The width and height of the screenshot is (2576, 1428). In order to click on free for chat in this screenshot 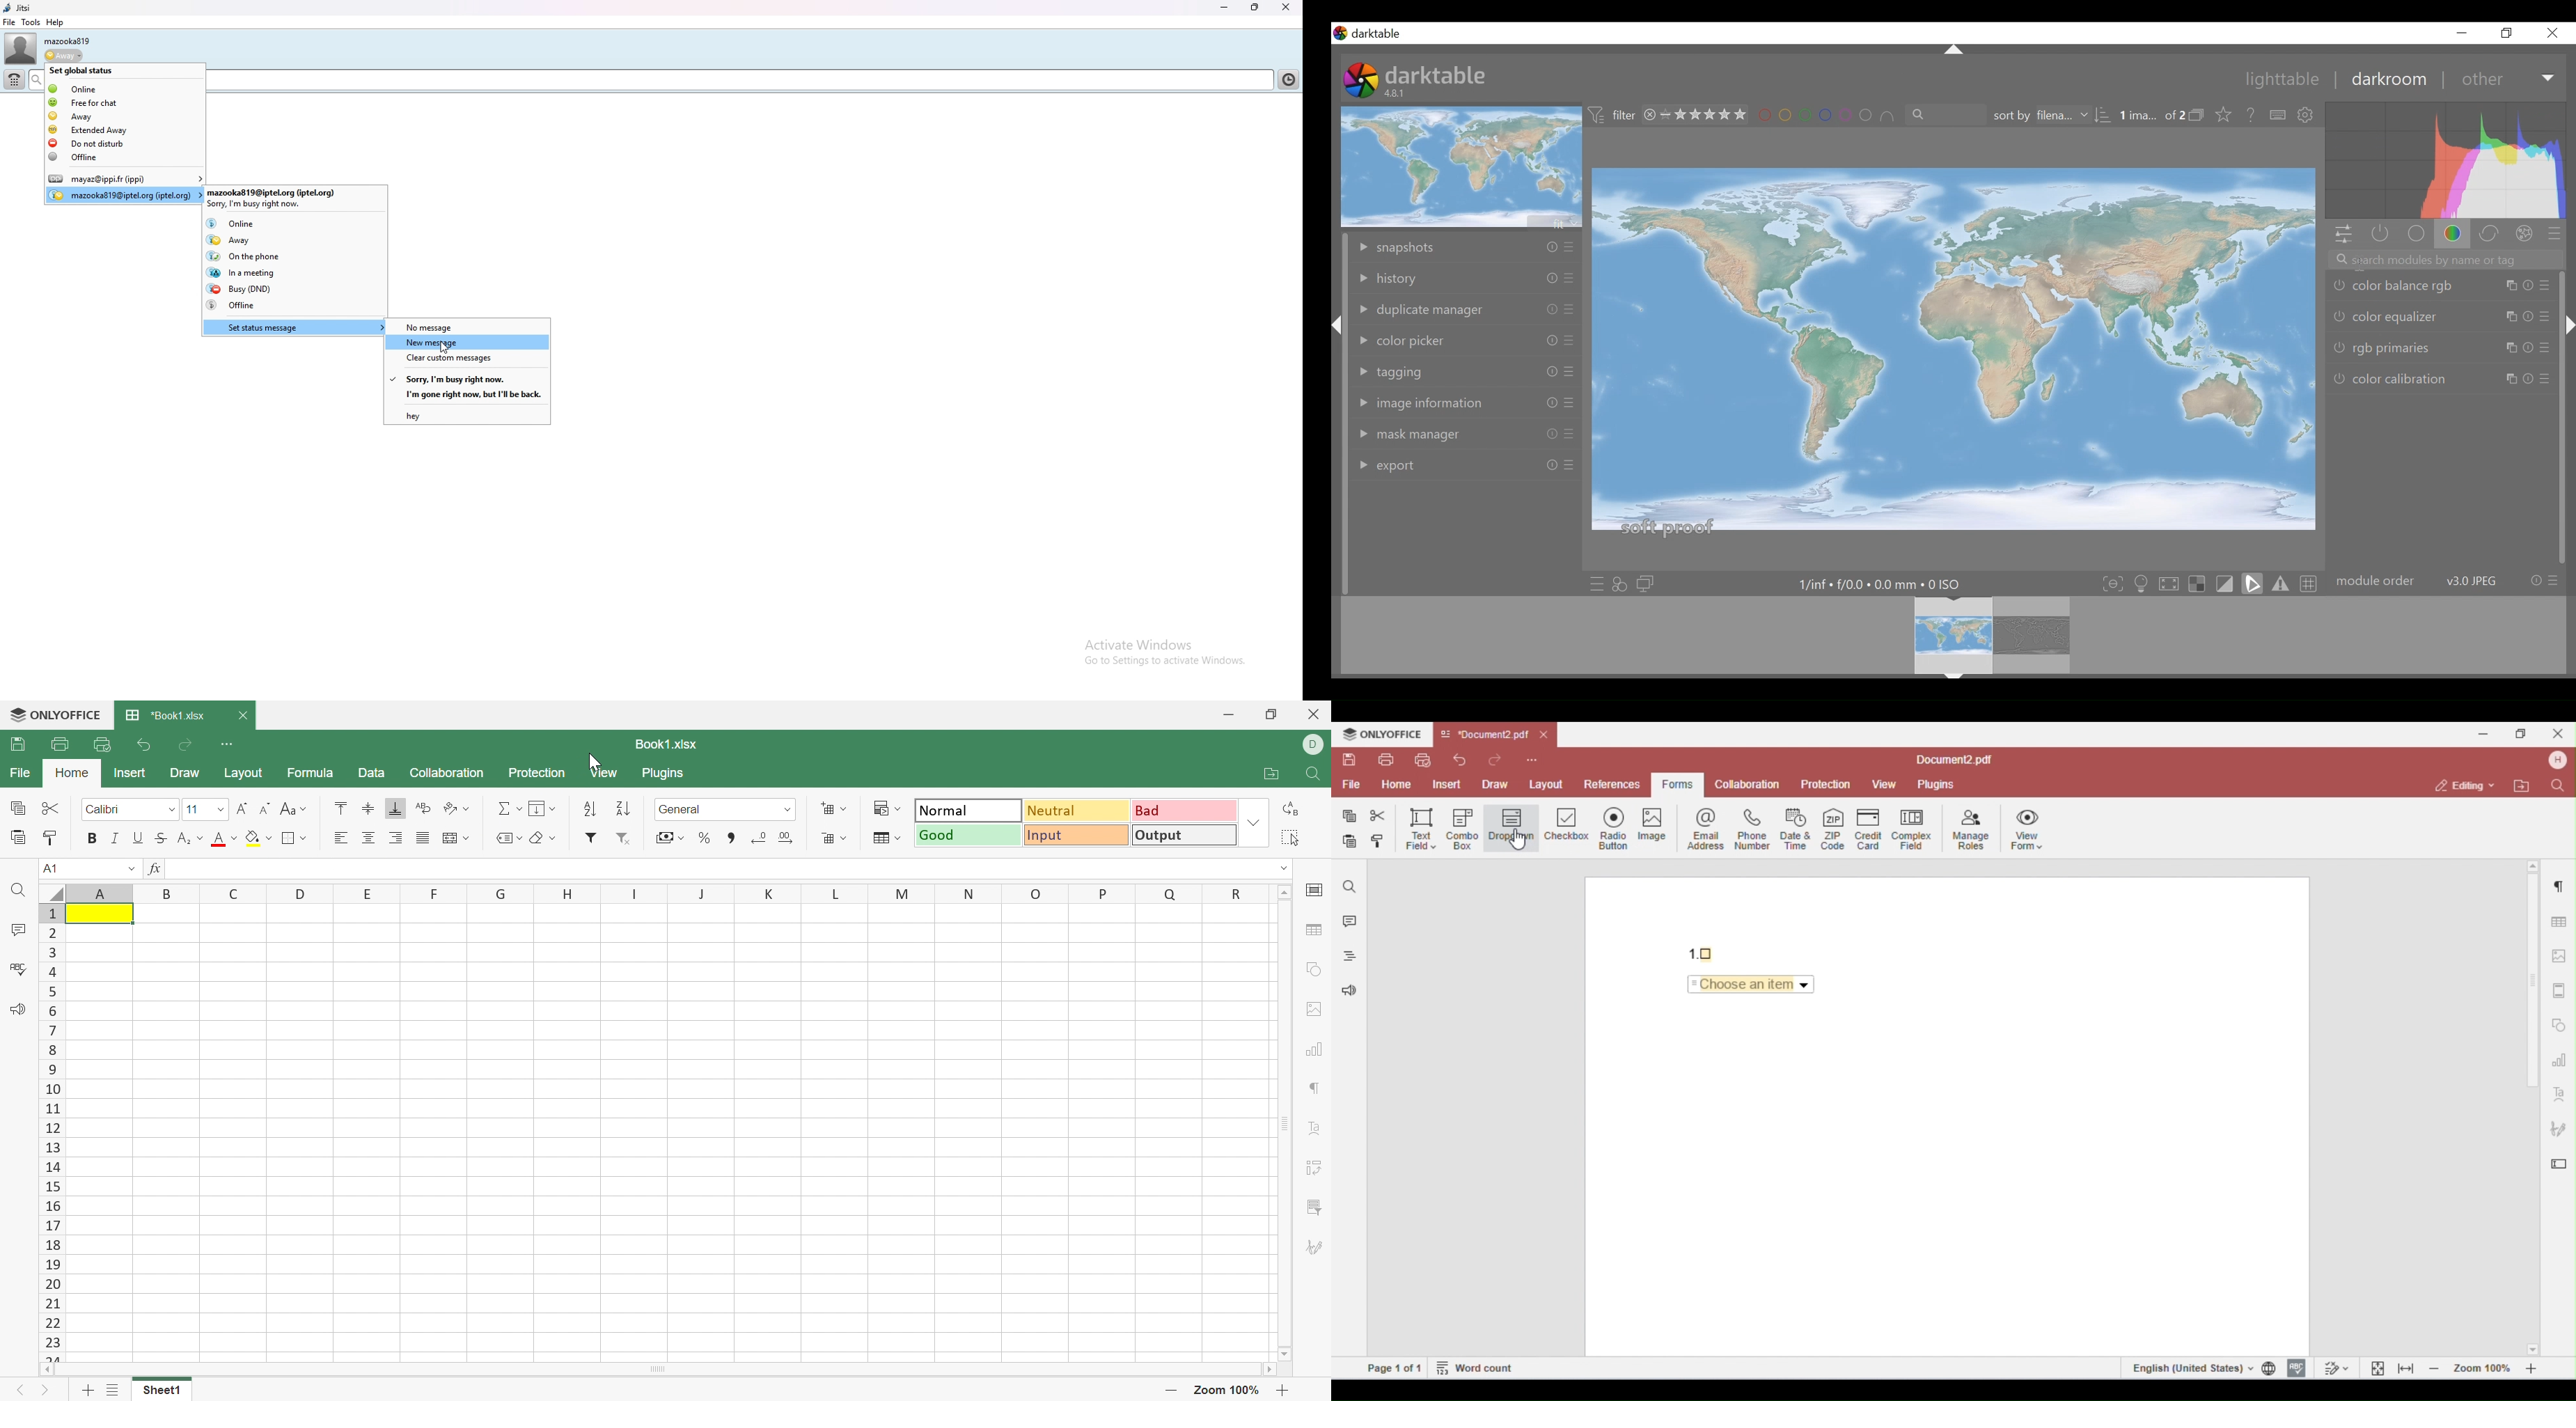, I will do `click(126, 102)`.